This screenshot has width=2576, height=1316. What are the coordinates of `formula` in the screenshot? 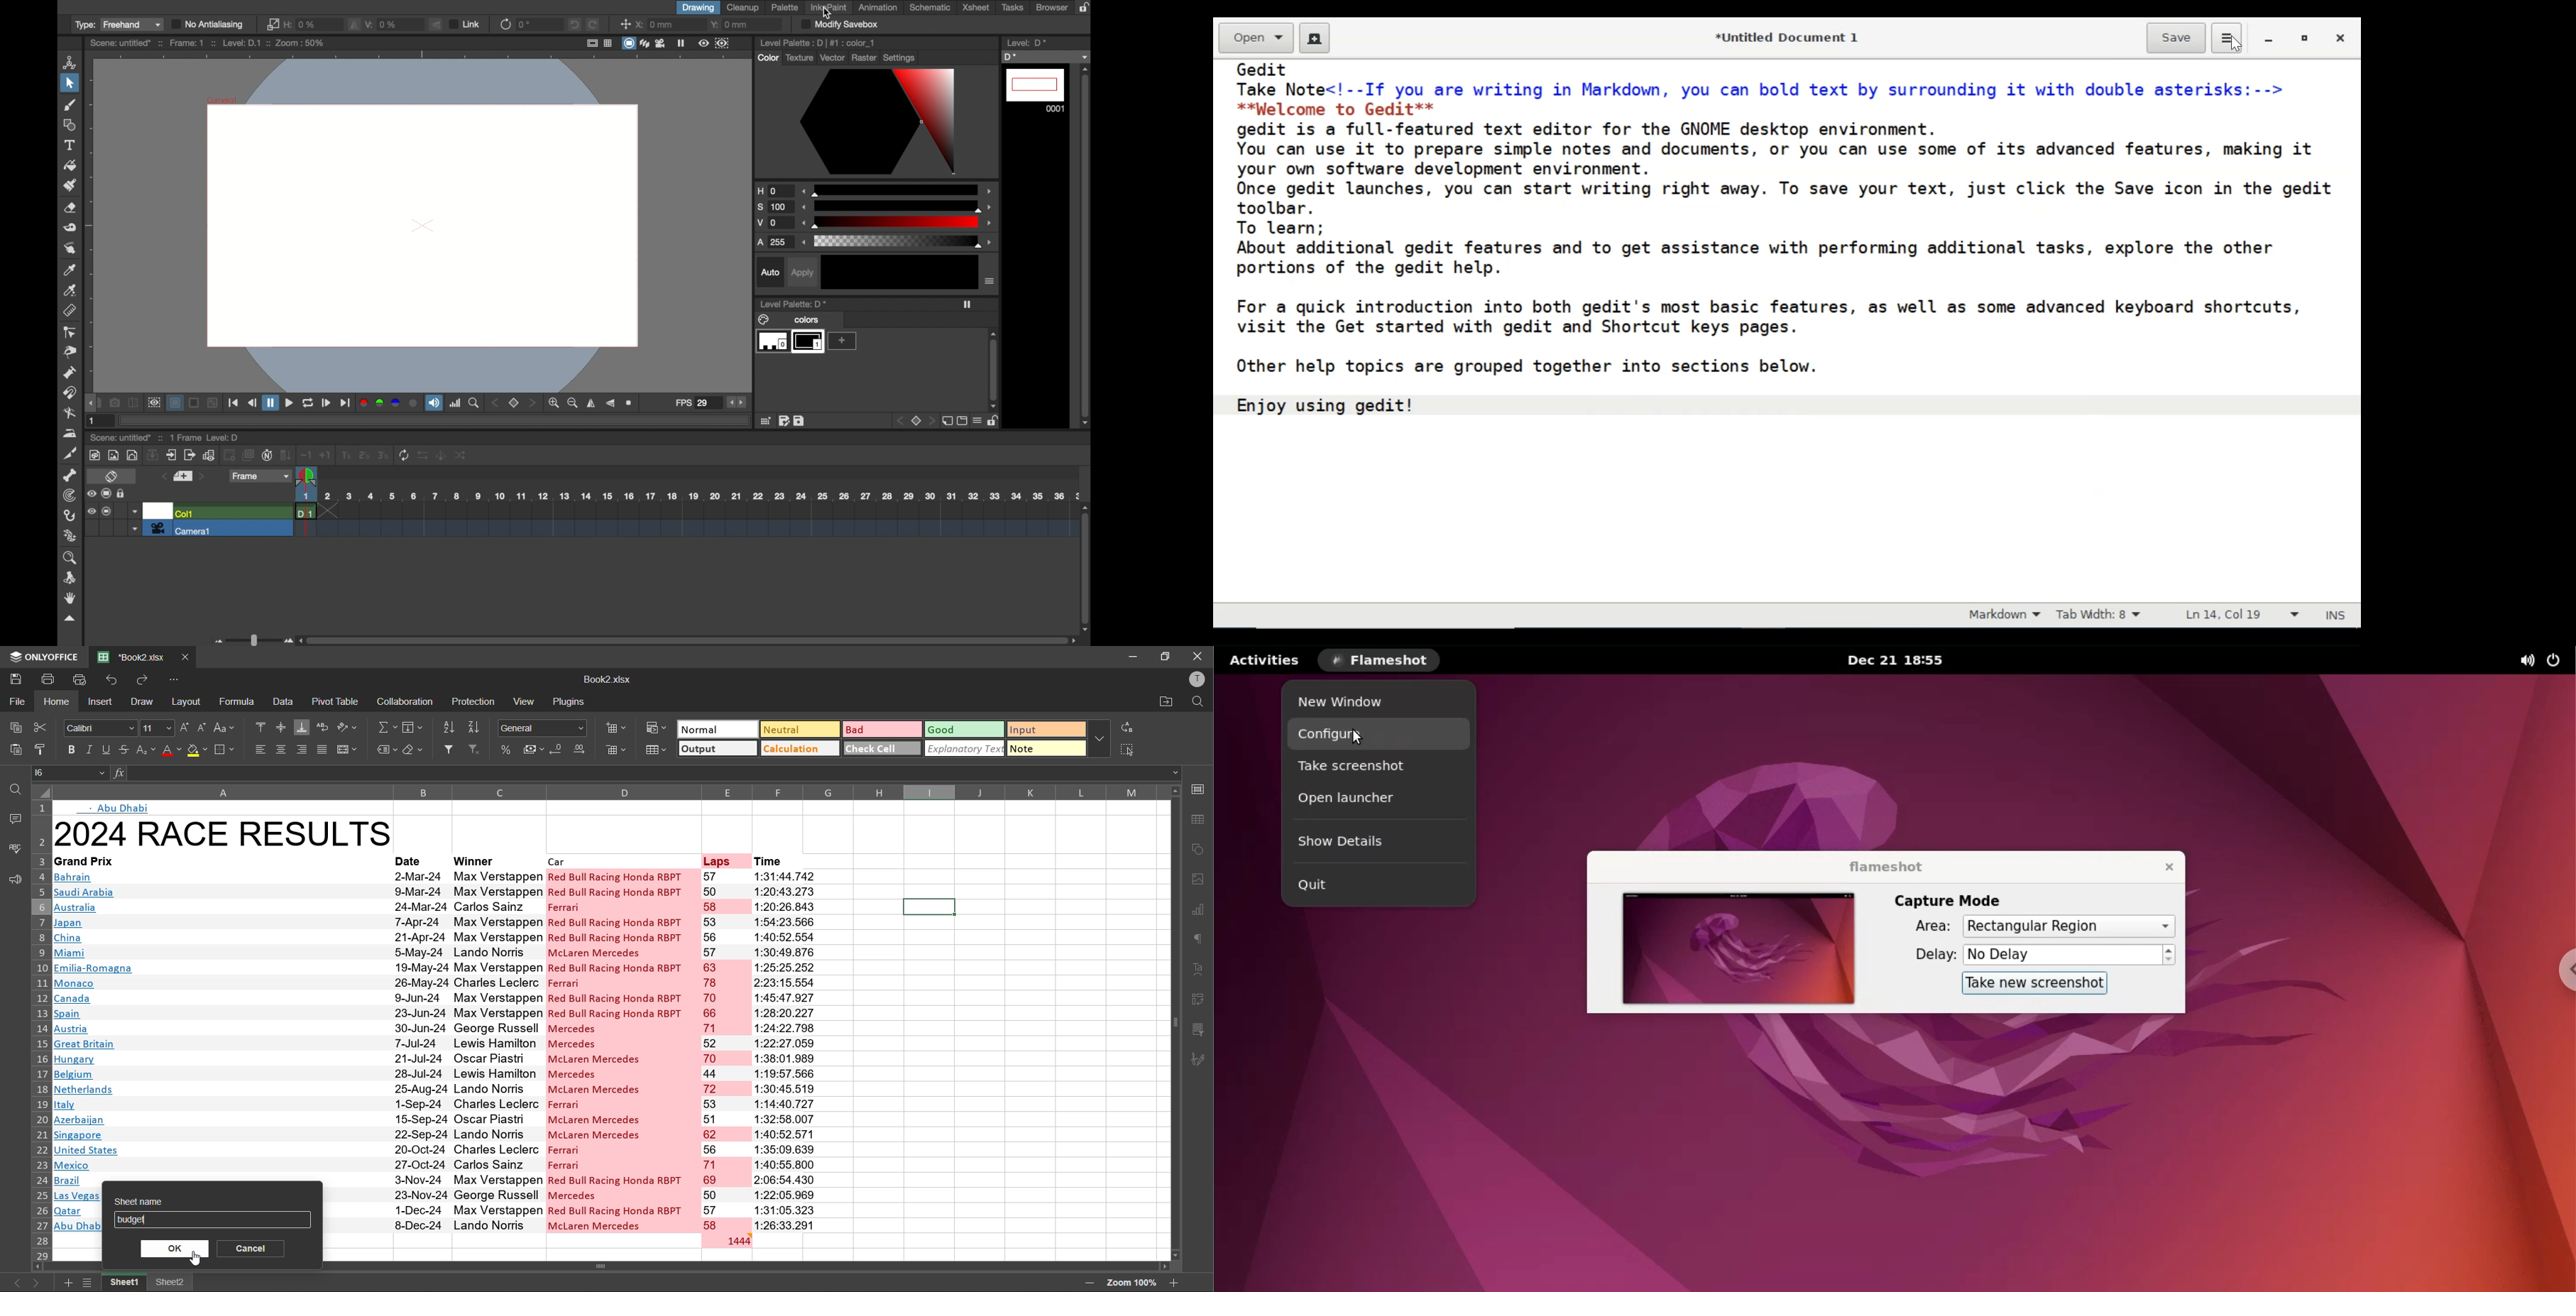 It's located at (236, 701).